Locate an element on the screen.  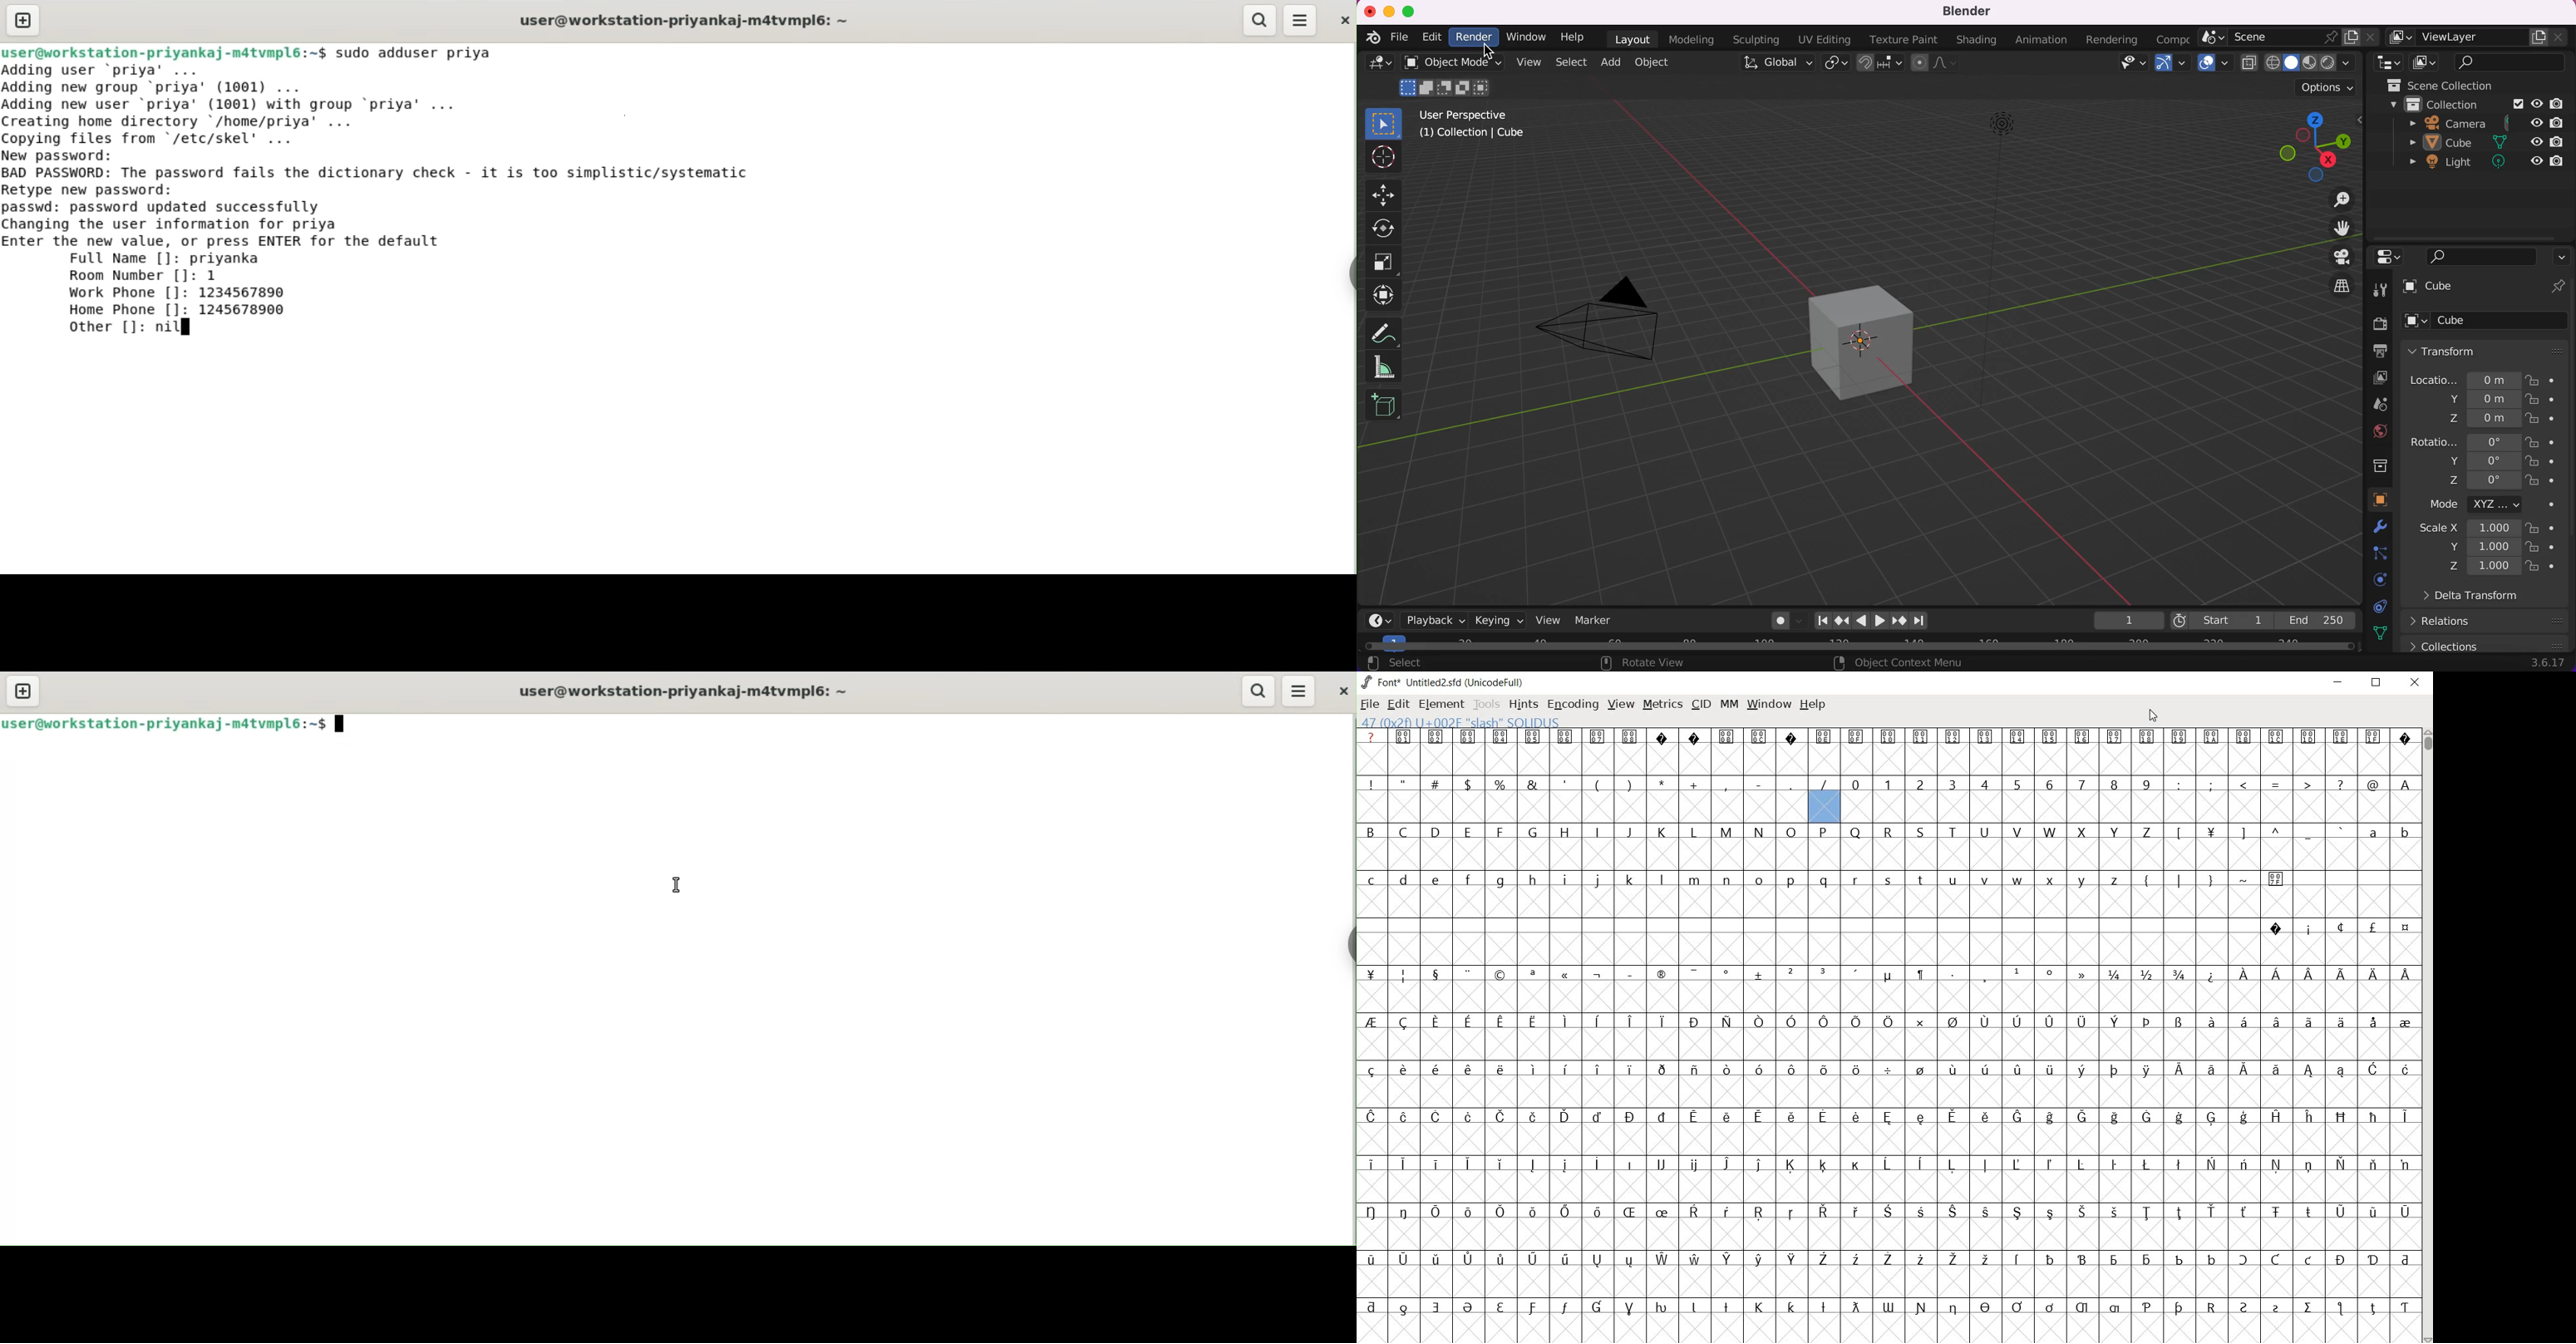
data is located at coordinates (2377, 632).